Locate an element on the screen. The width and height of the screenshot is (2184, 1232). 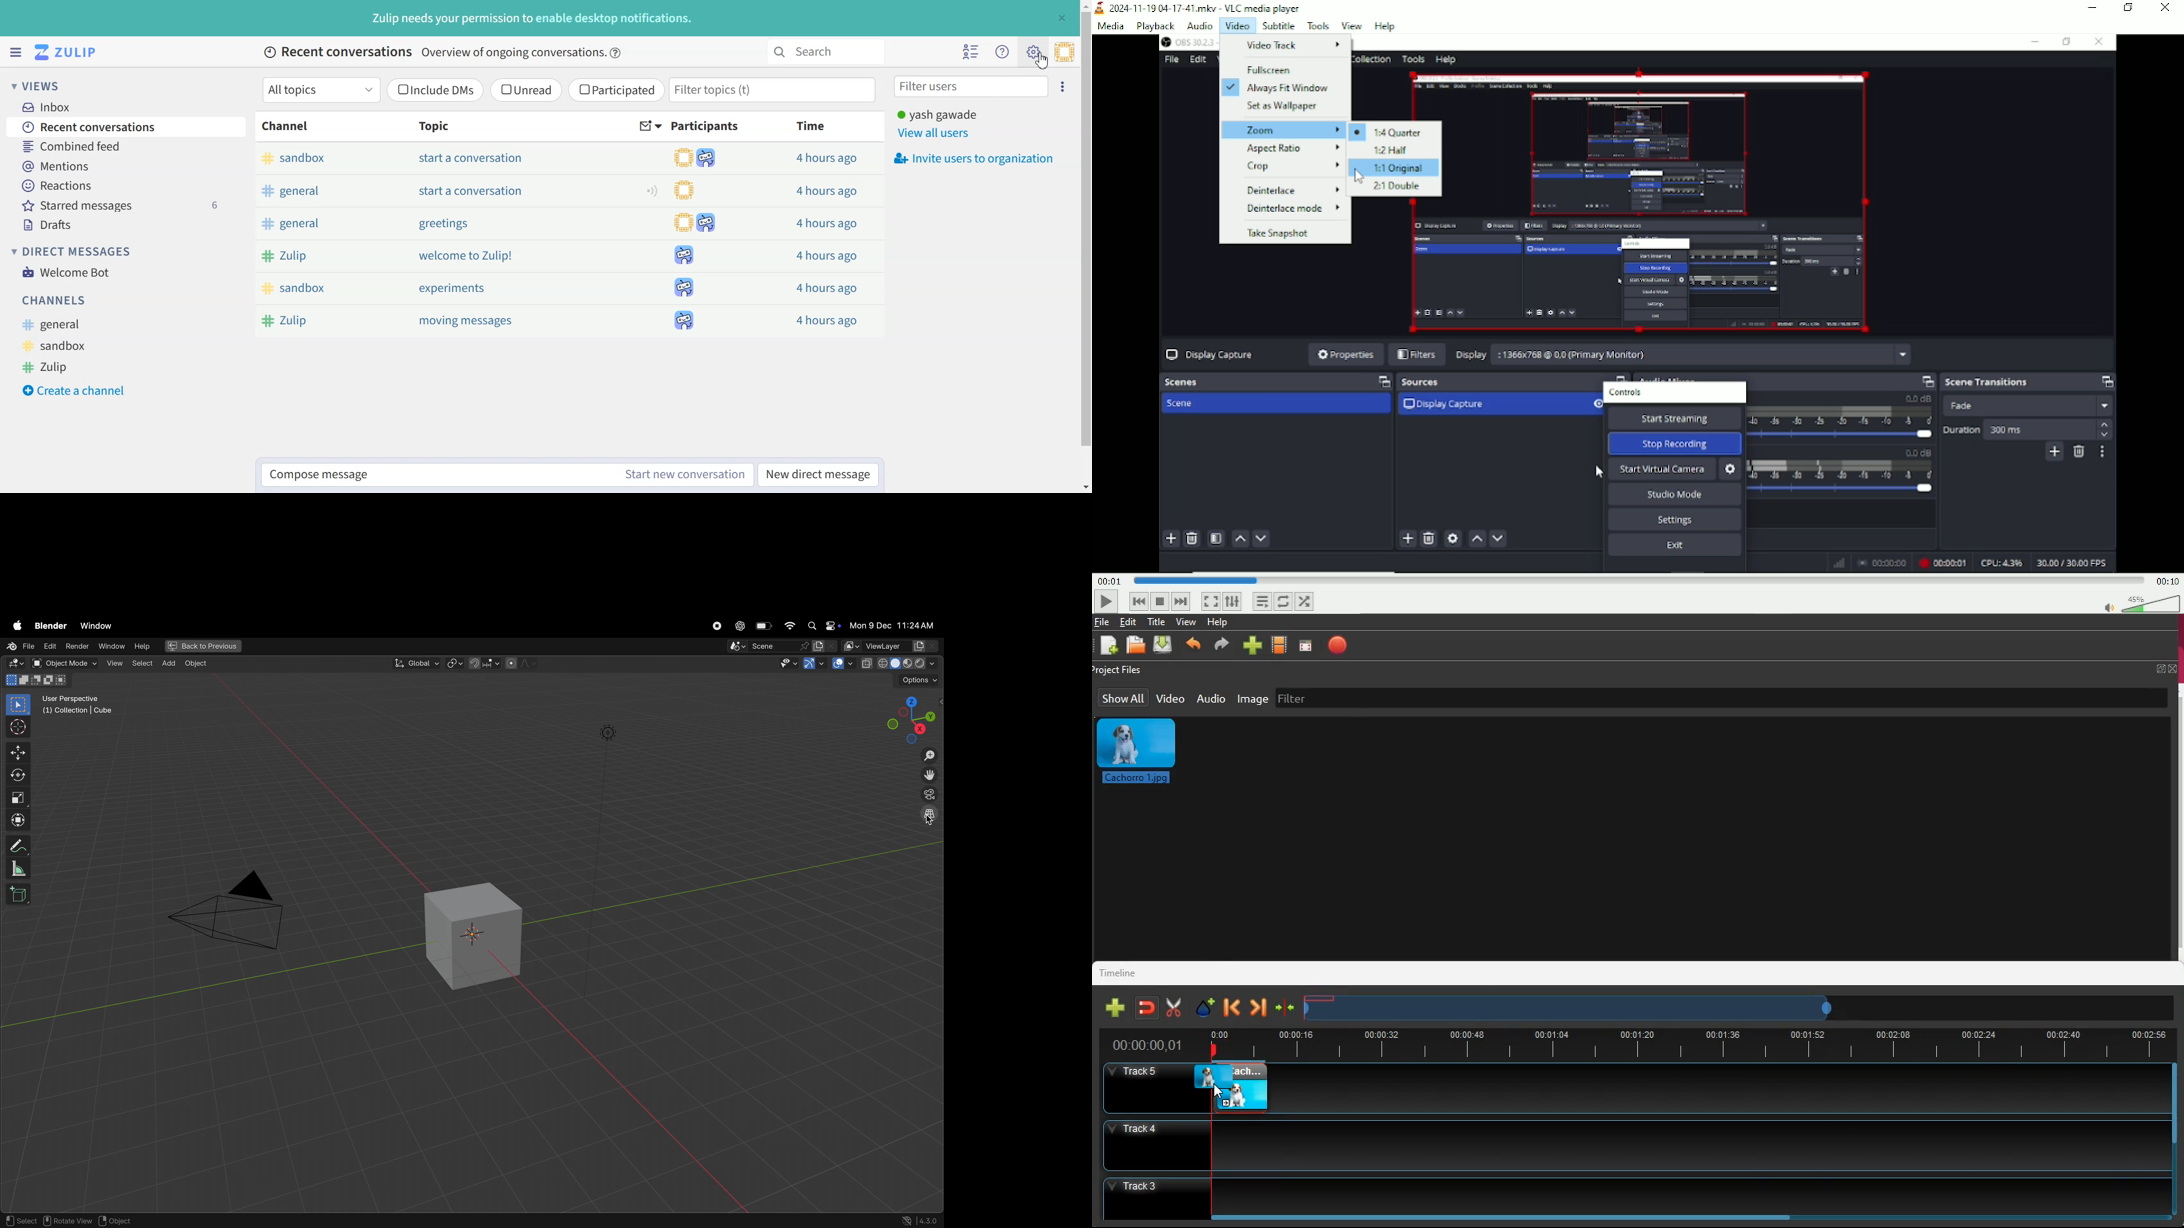
#Zulip is located at coordinates (300, 320).